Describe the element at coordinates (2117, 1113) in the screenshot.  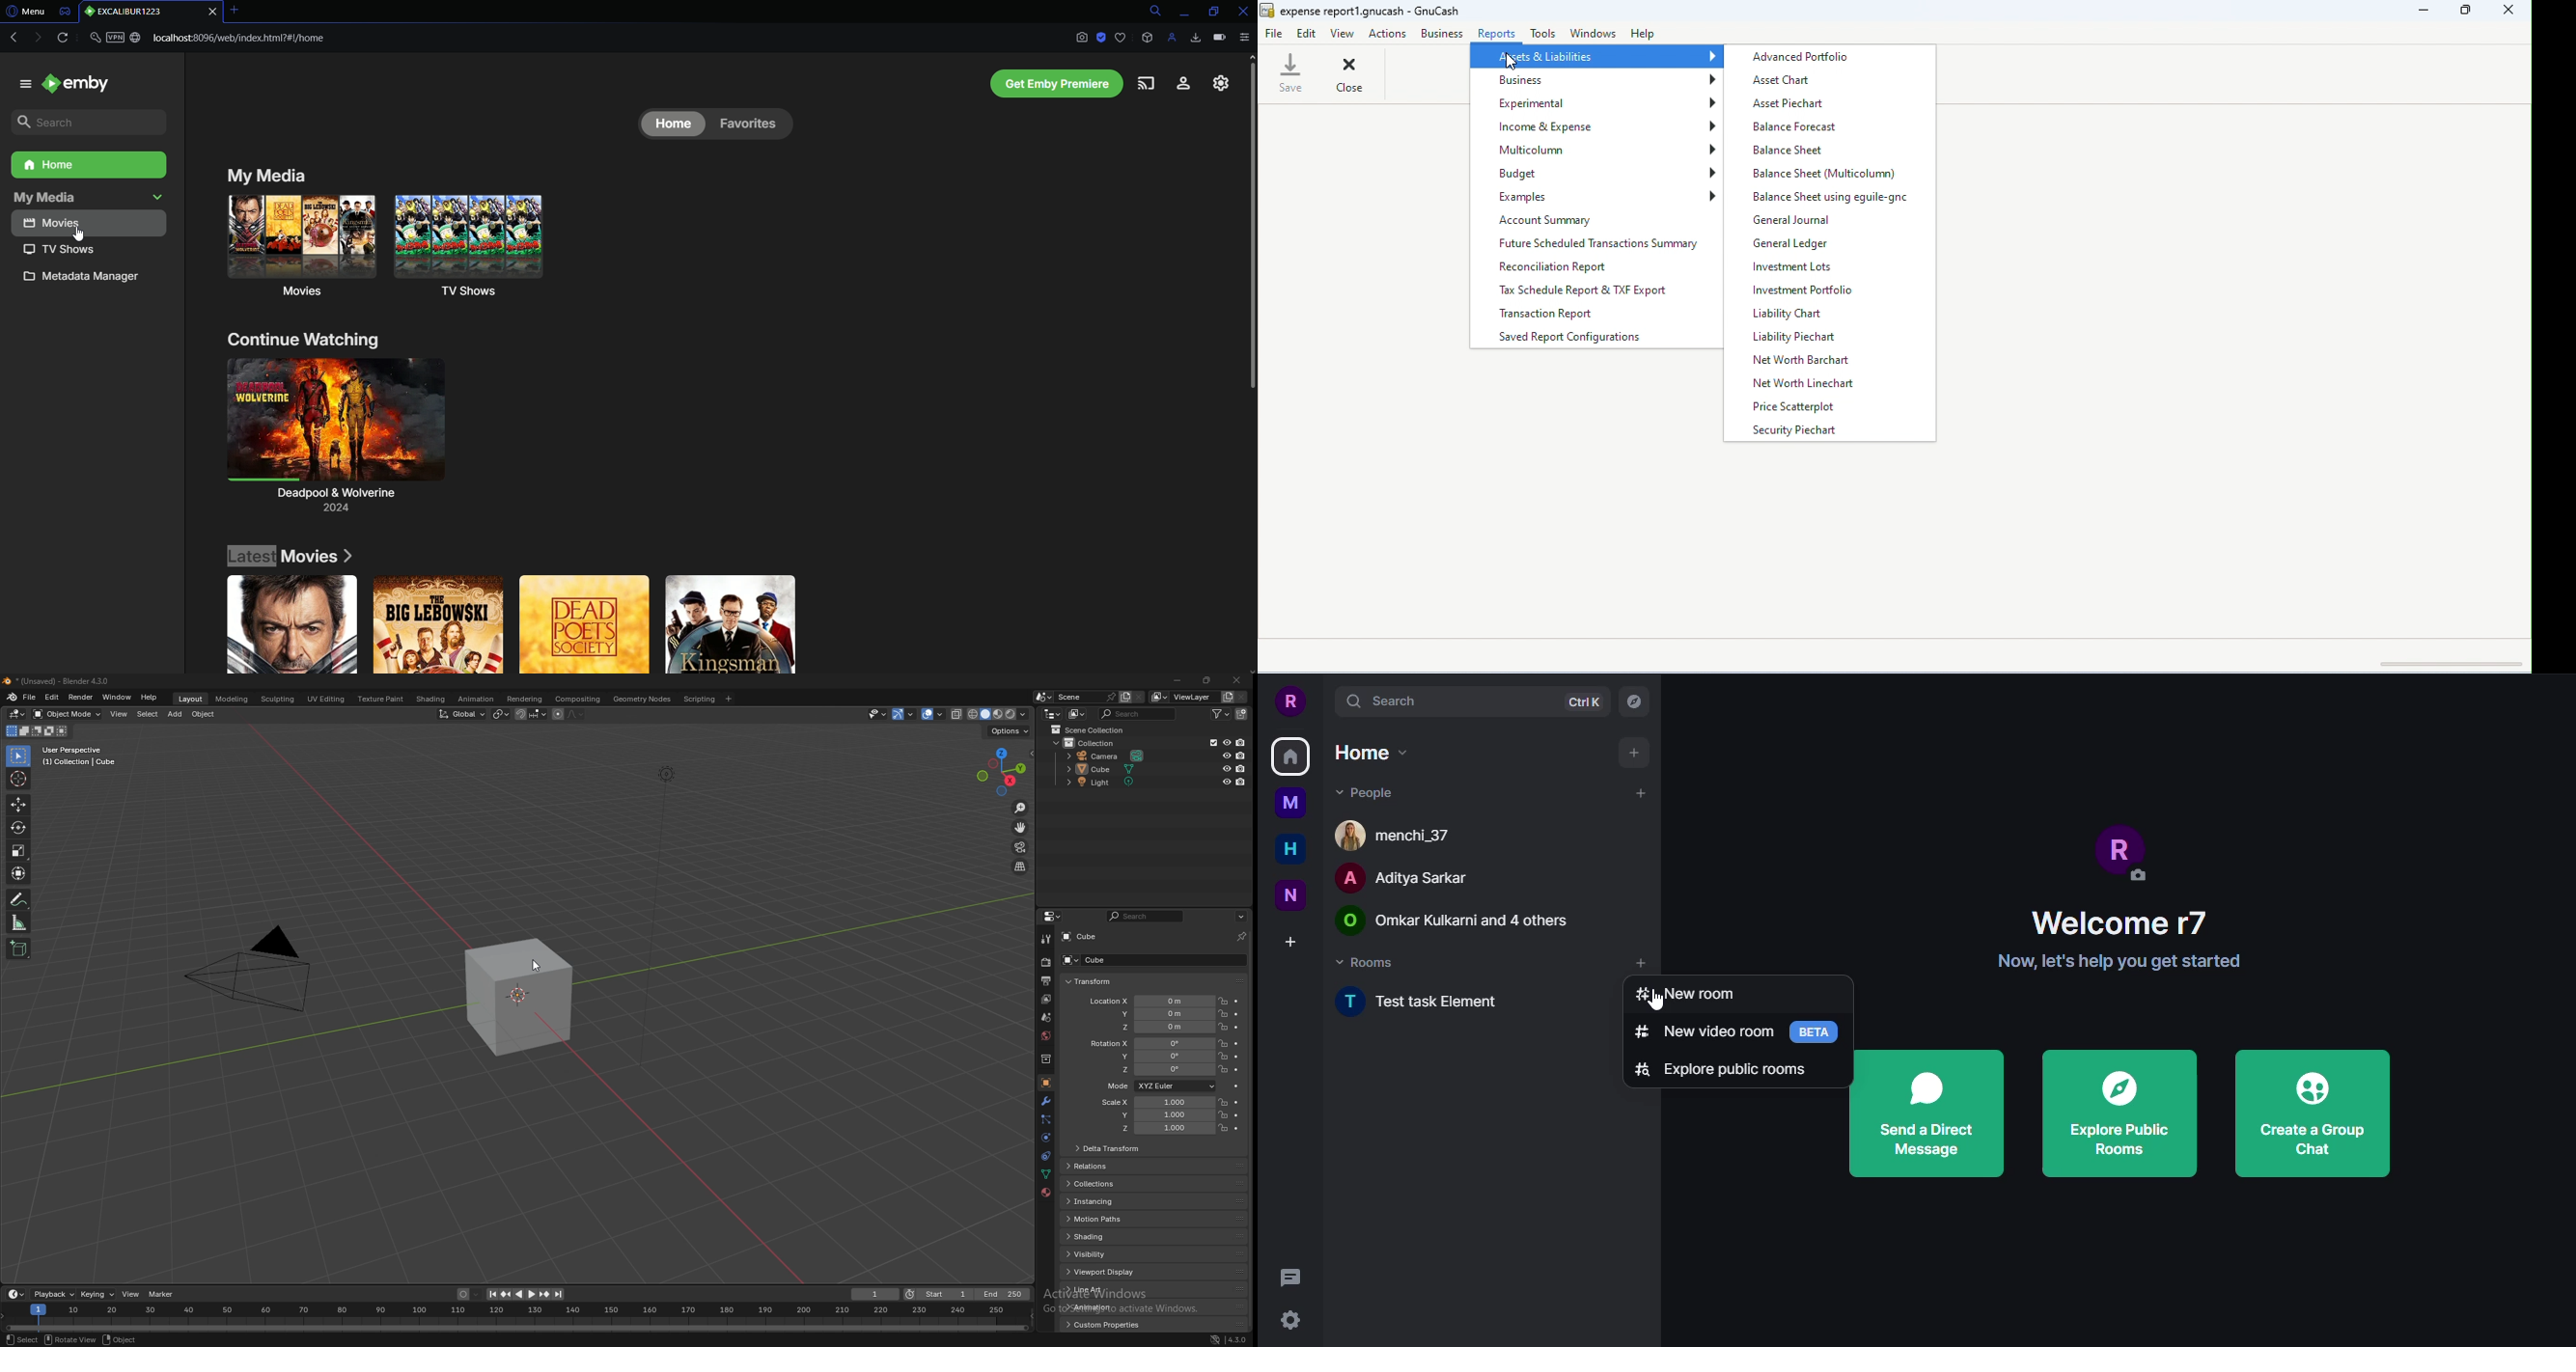
I see `explore public rooms` at that location.